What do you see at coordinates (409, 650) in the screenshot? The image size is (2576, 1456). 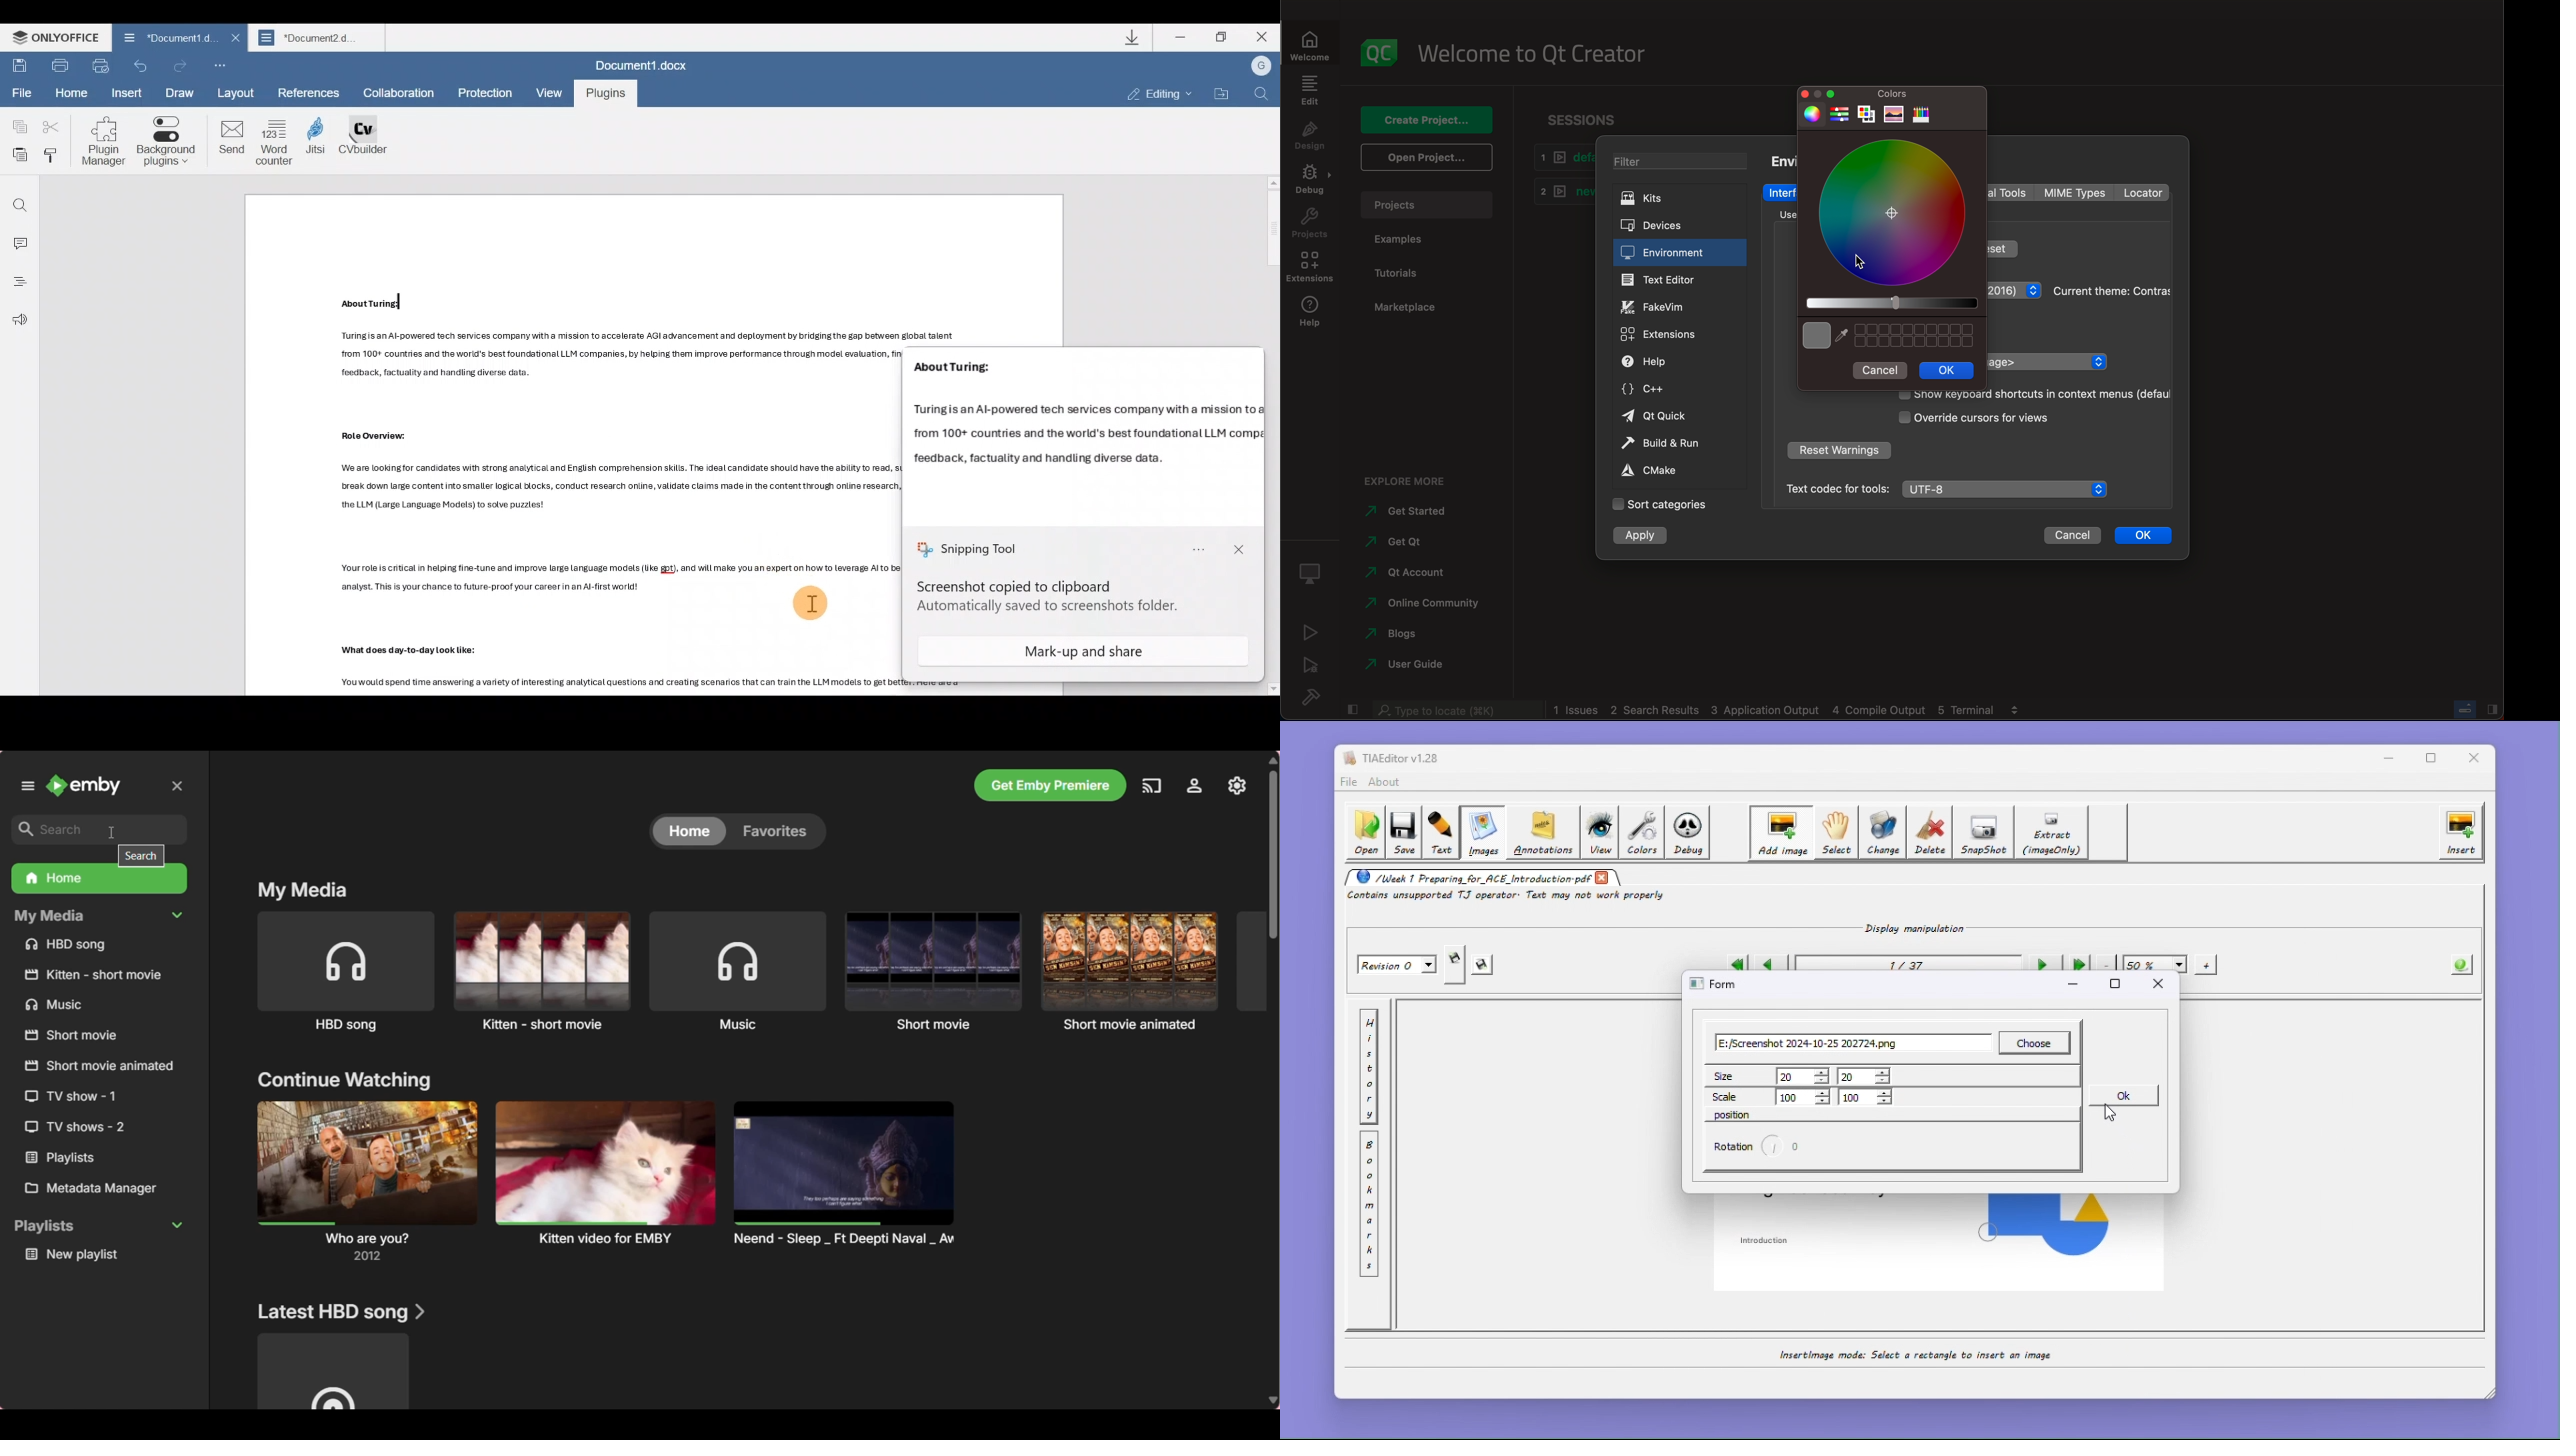 I see `` at bounding box center [409, 650].